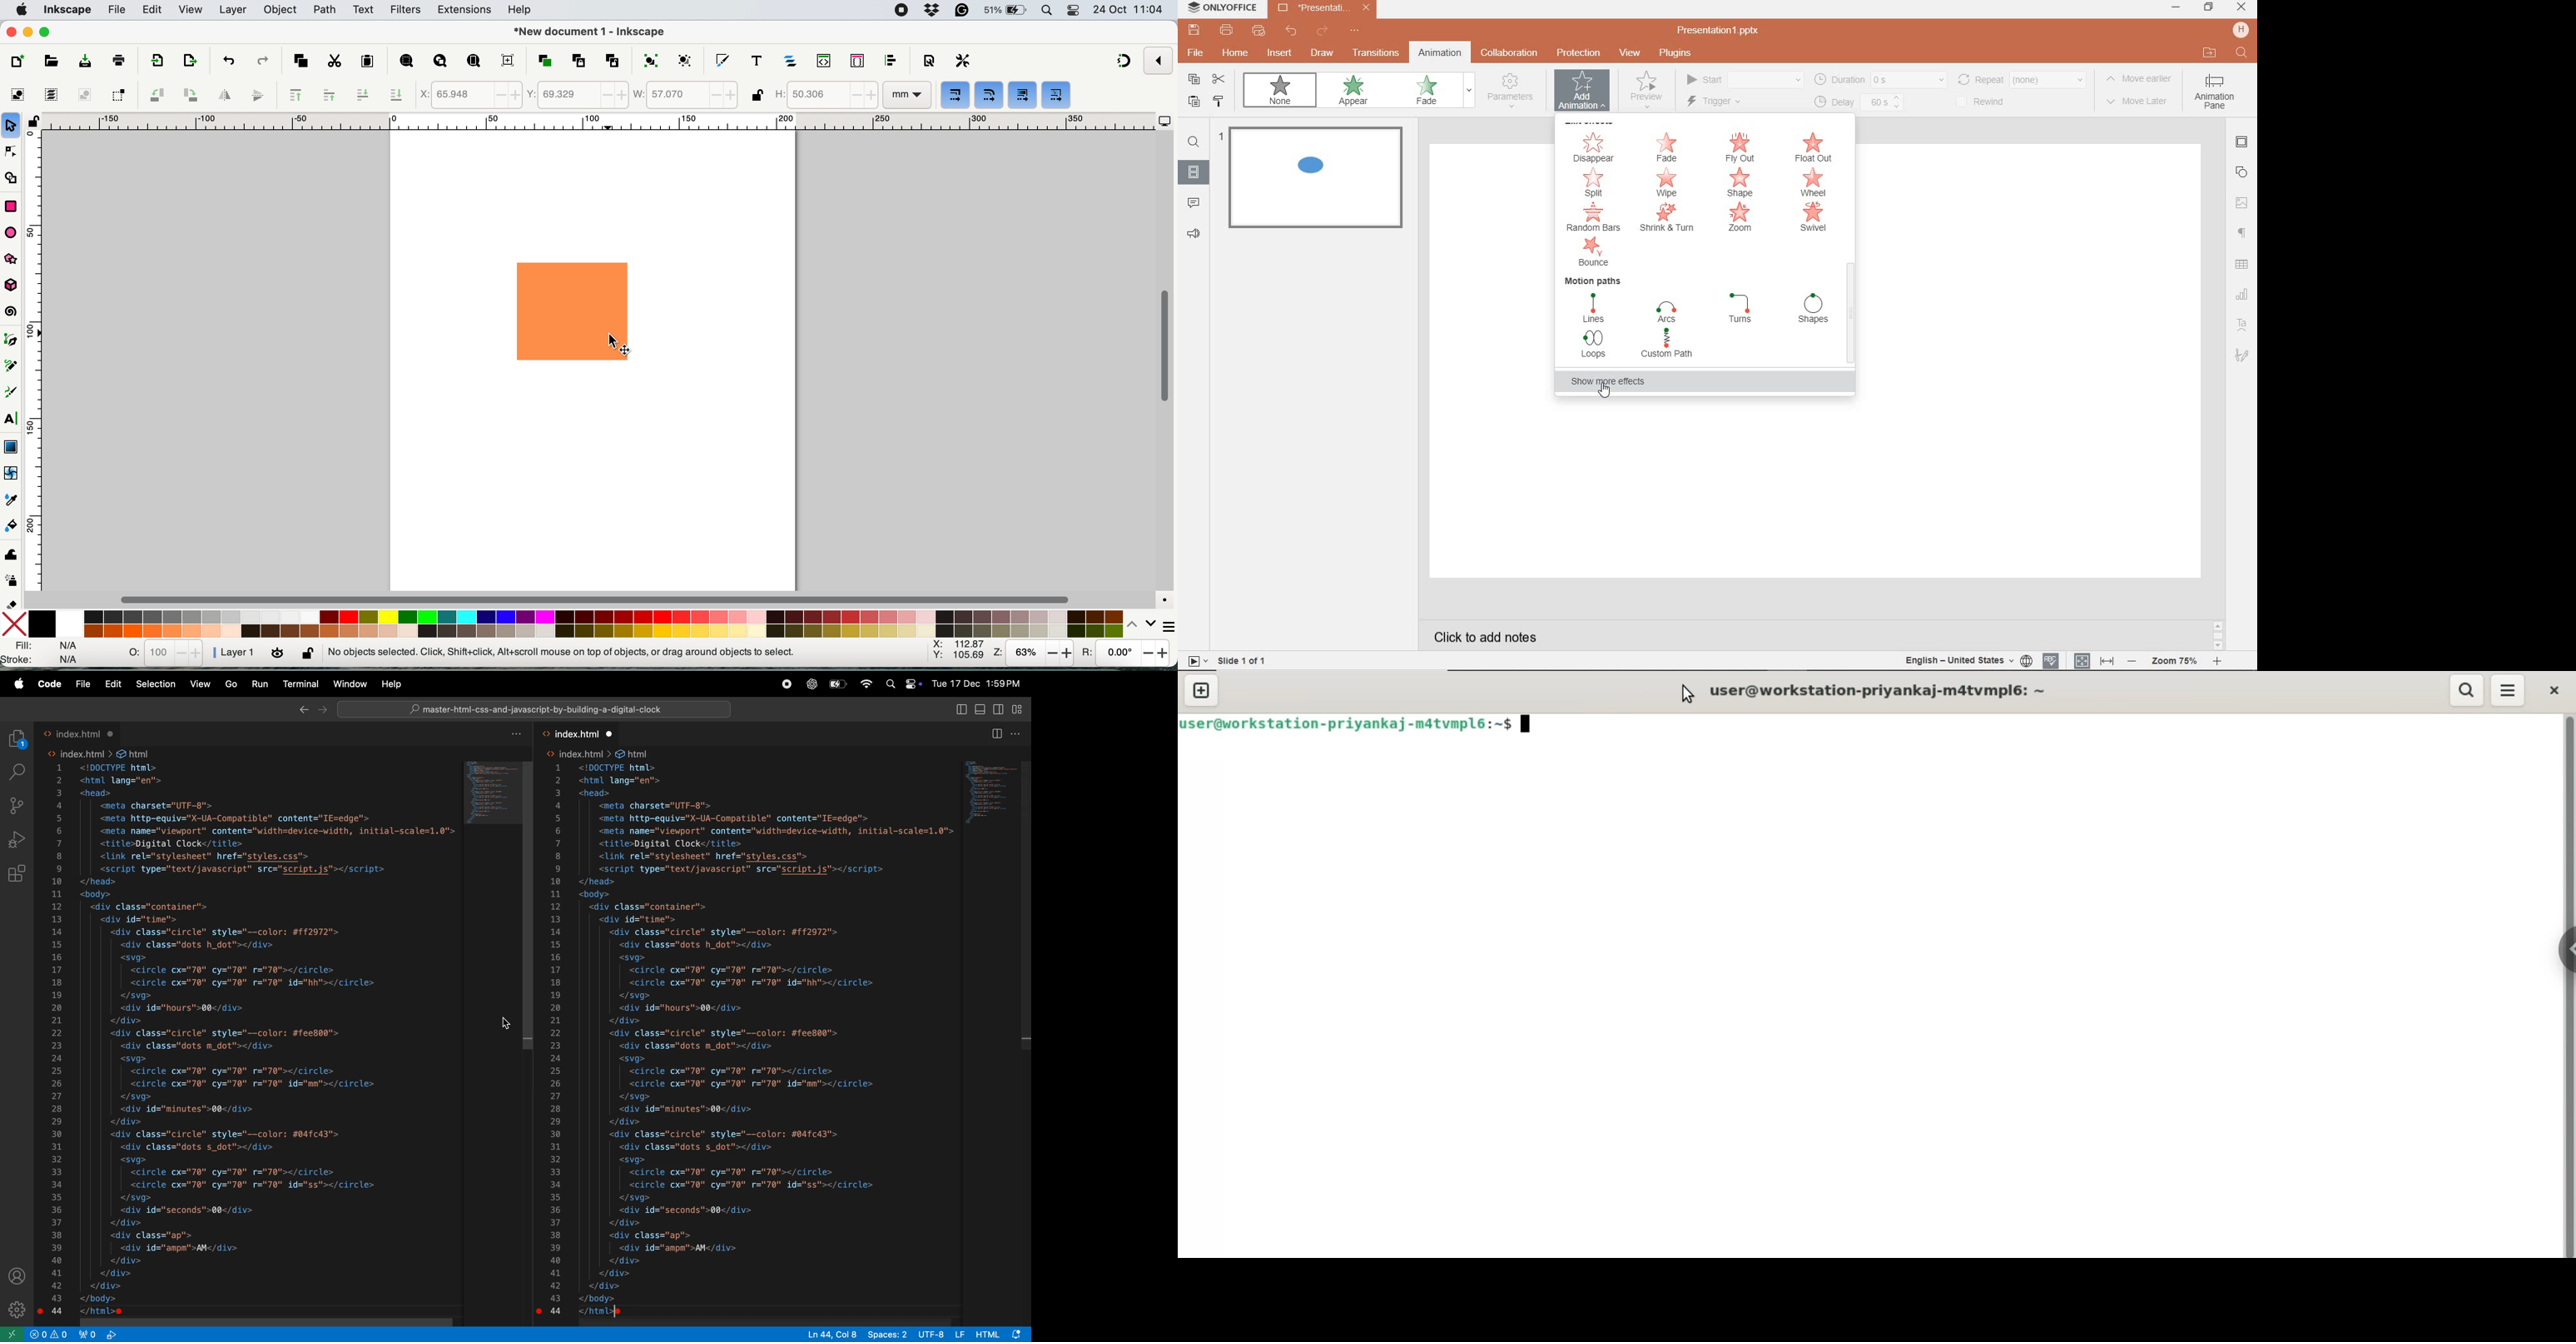 Image resolution: width=2576 pixels, height=1344 pixels. What do you see at coordinates (189, 94) in the screenshot?
I see `object rotate 90` at bounding box center [189, 94].